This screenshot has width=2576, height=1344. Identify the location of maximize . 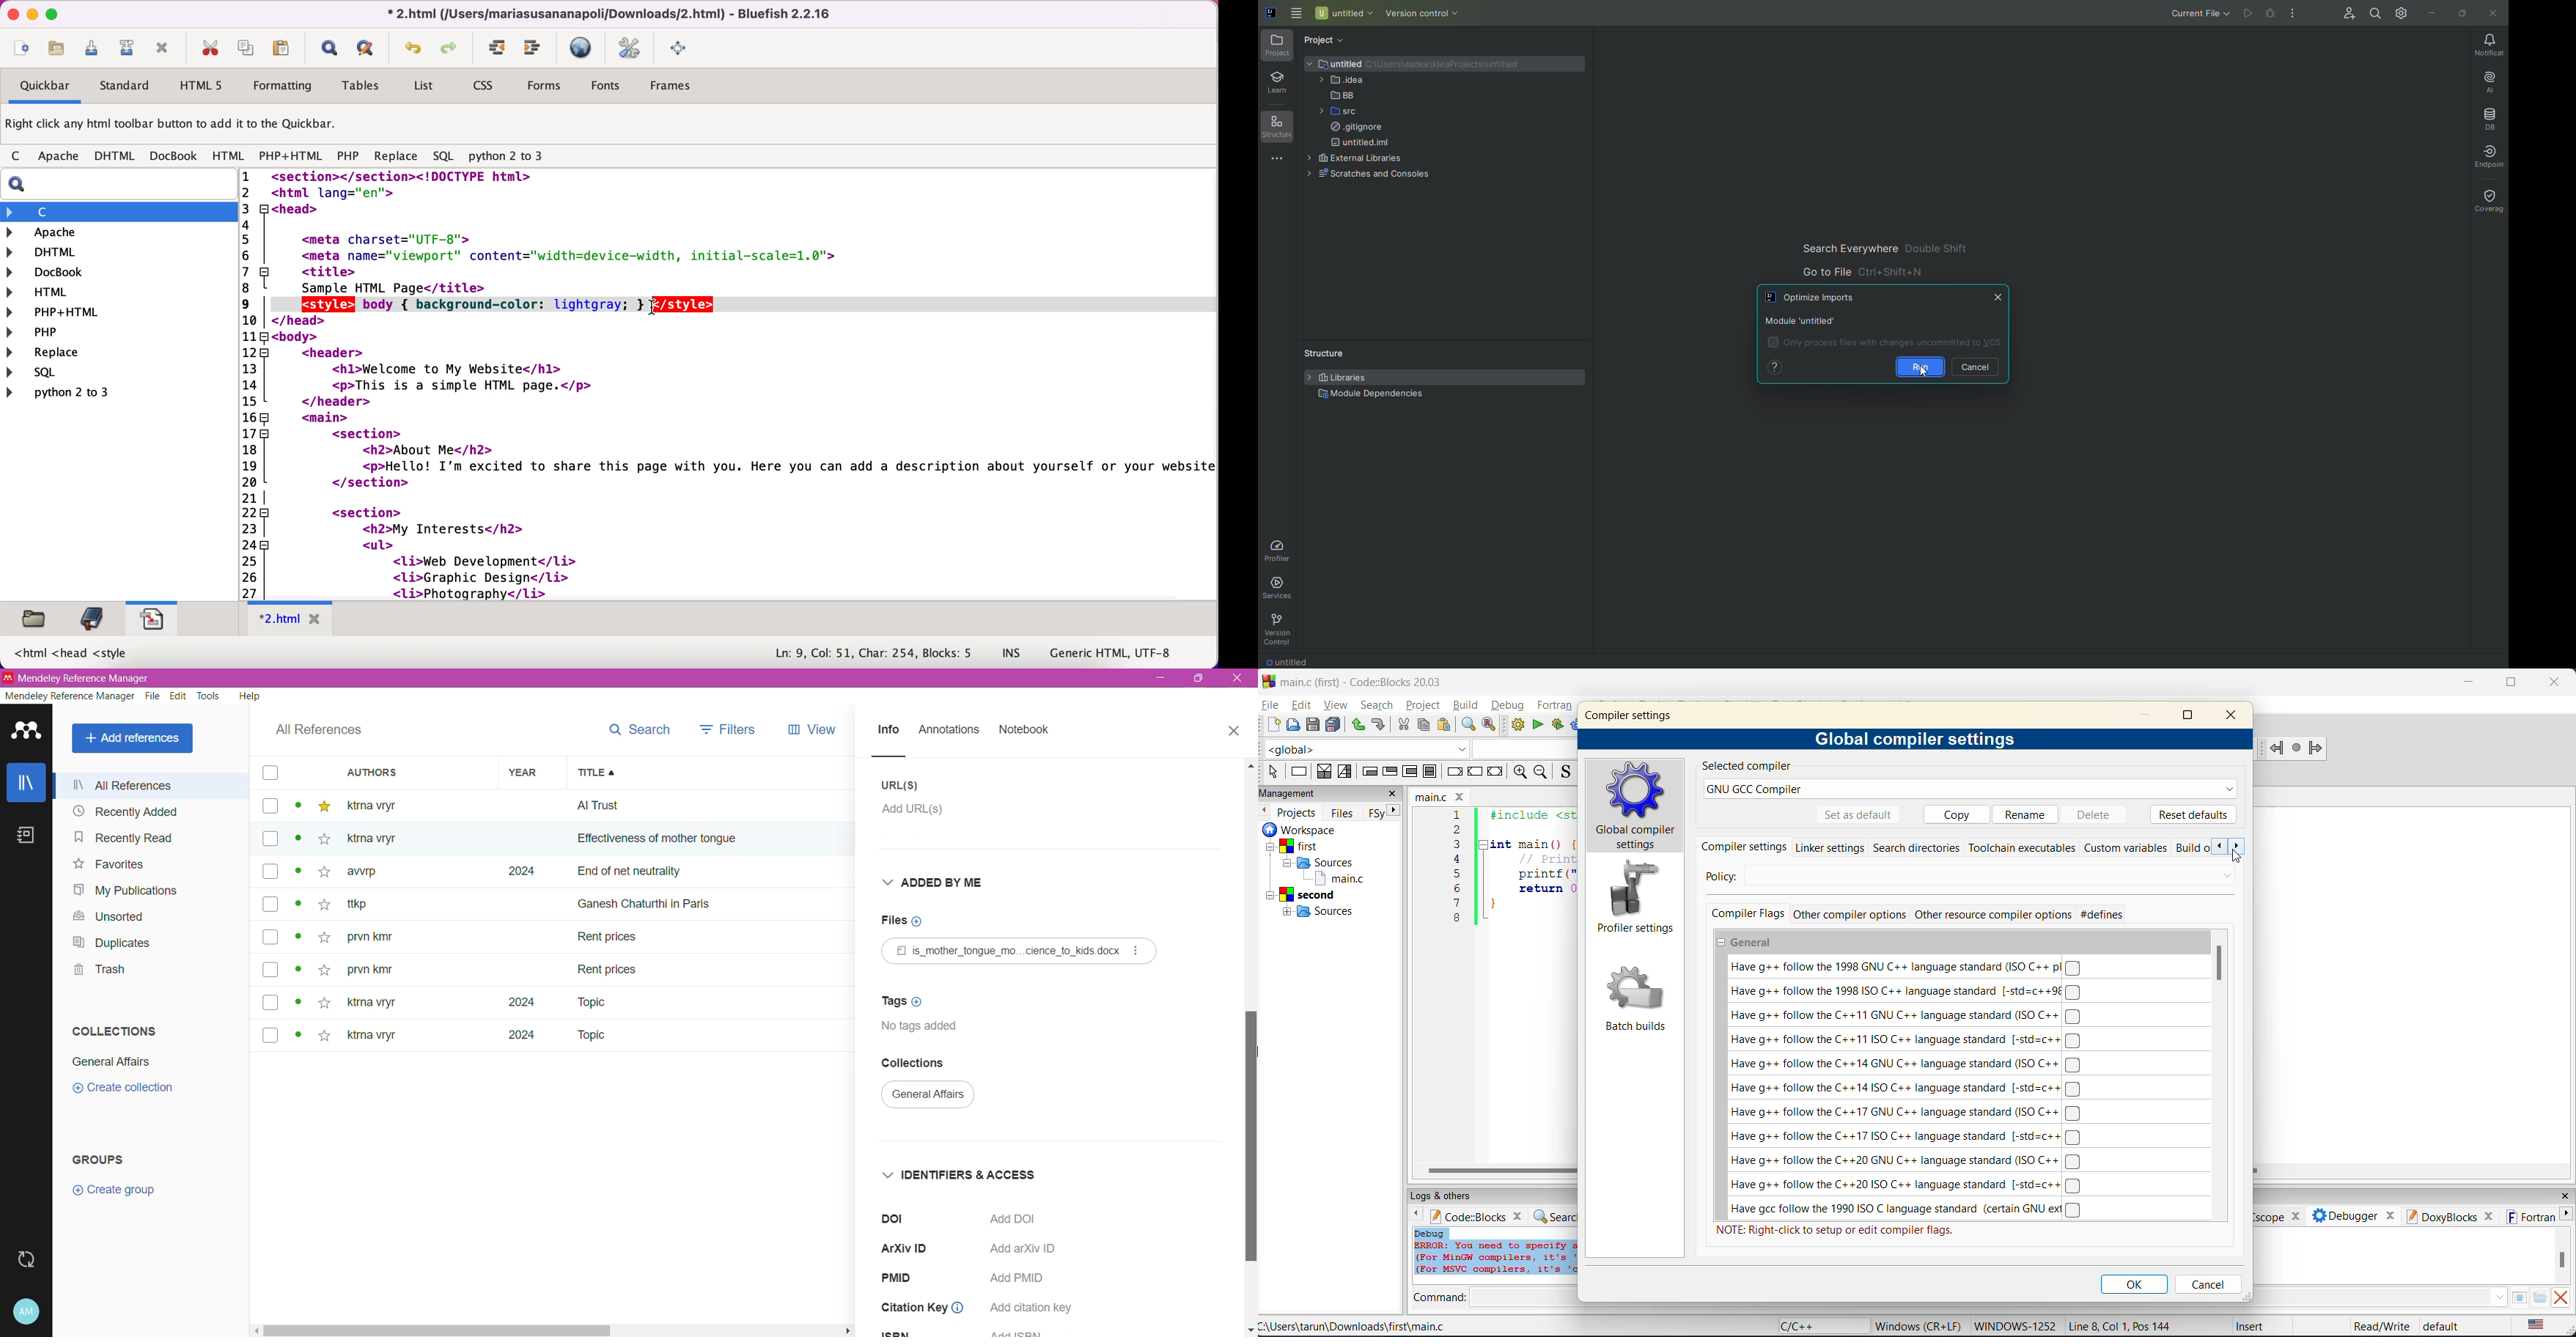
(1203, 682).